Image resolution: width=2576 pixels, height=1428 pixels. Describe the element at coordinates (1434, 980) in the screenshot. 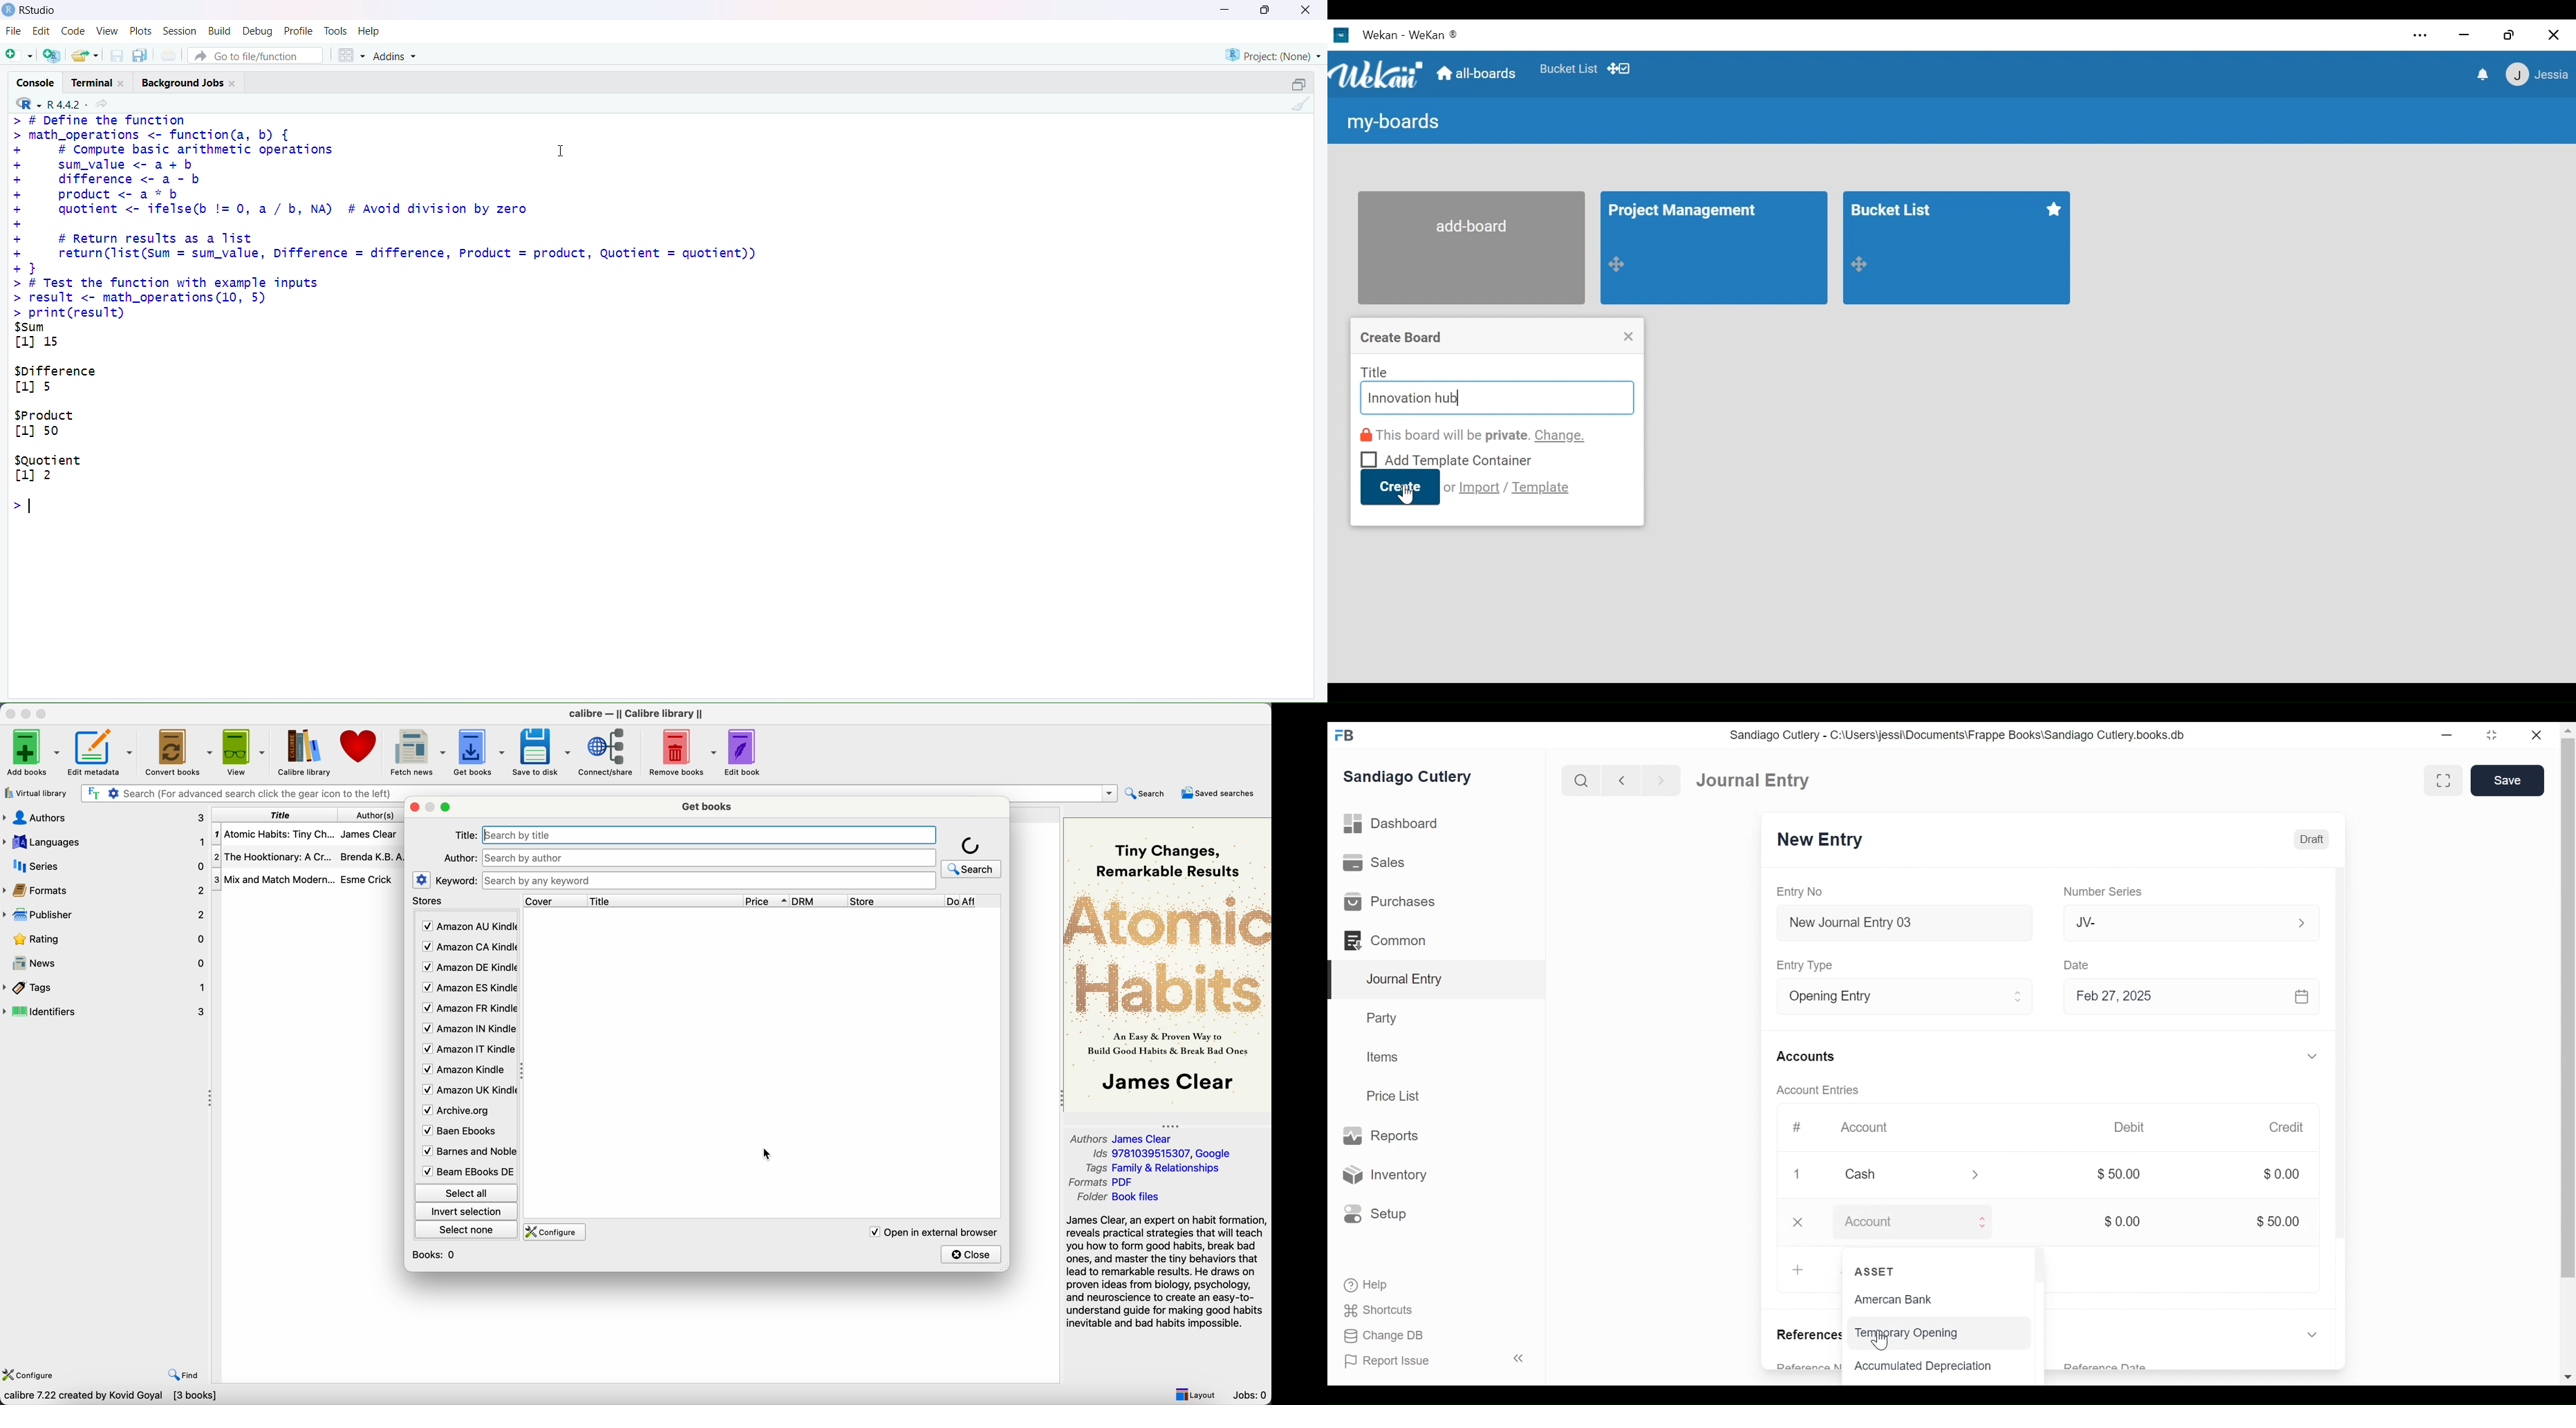

I see `Journal Entry` at that location.